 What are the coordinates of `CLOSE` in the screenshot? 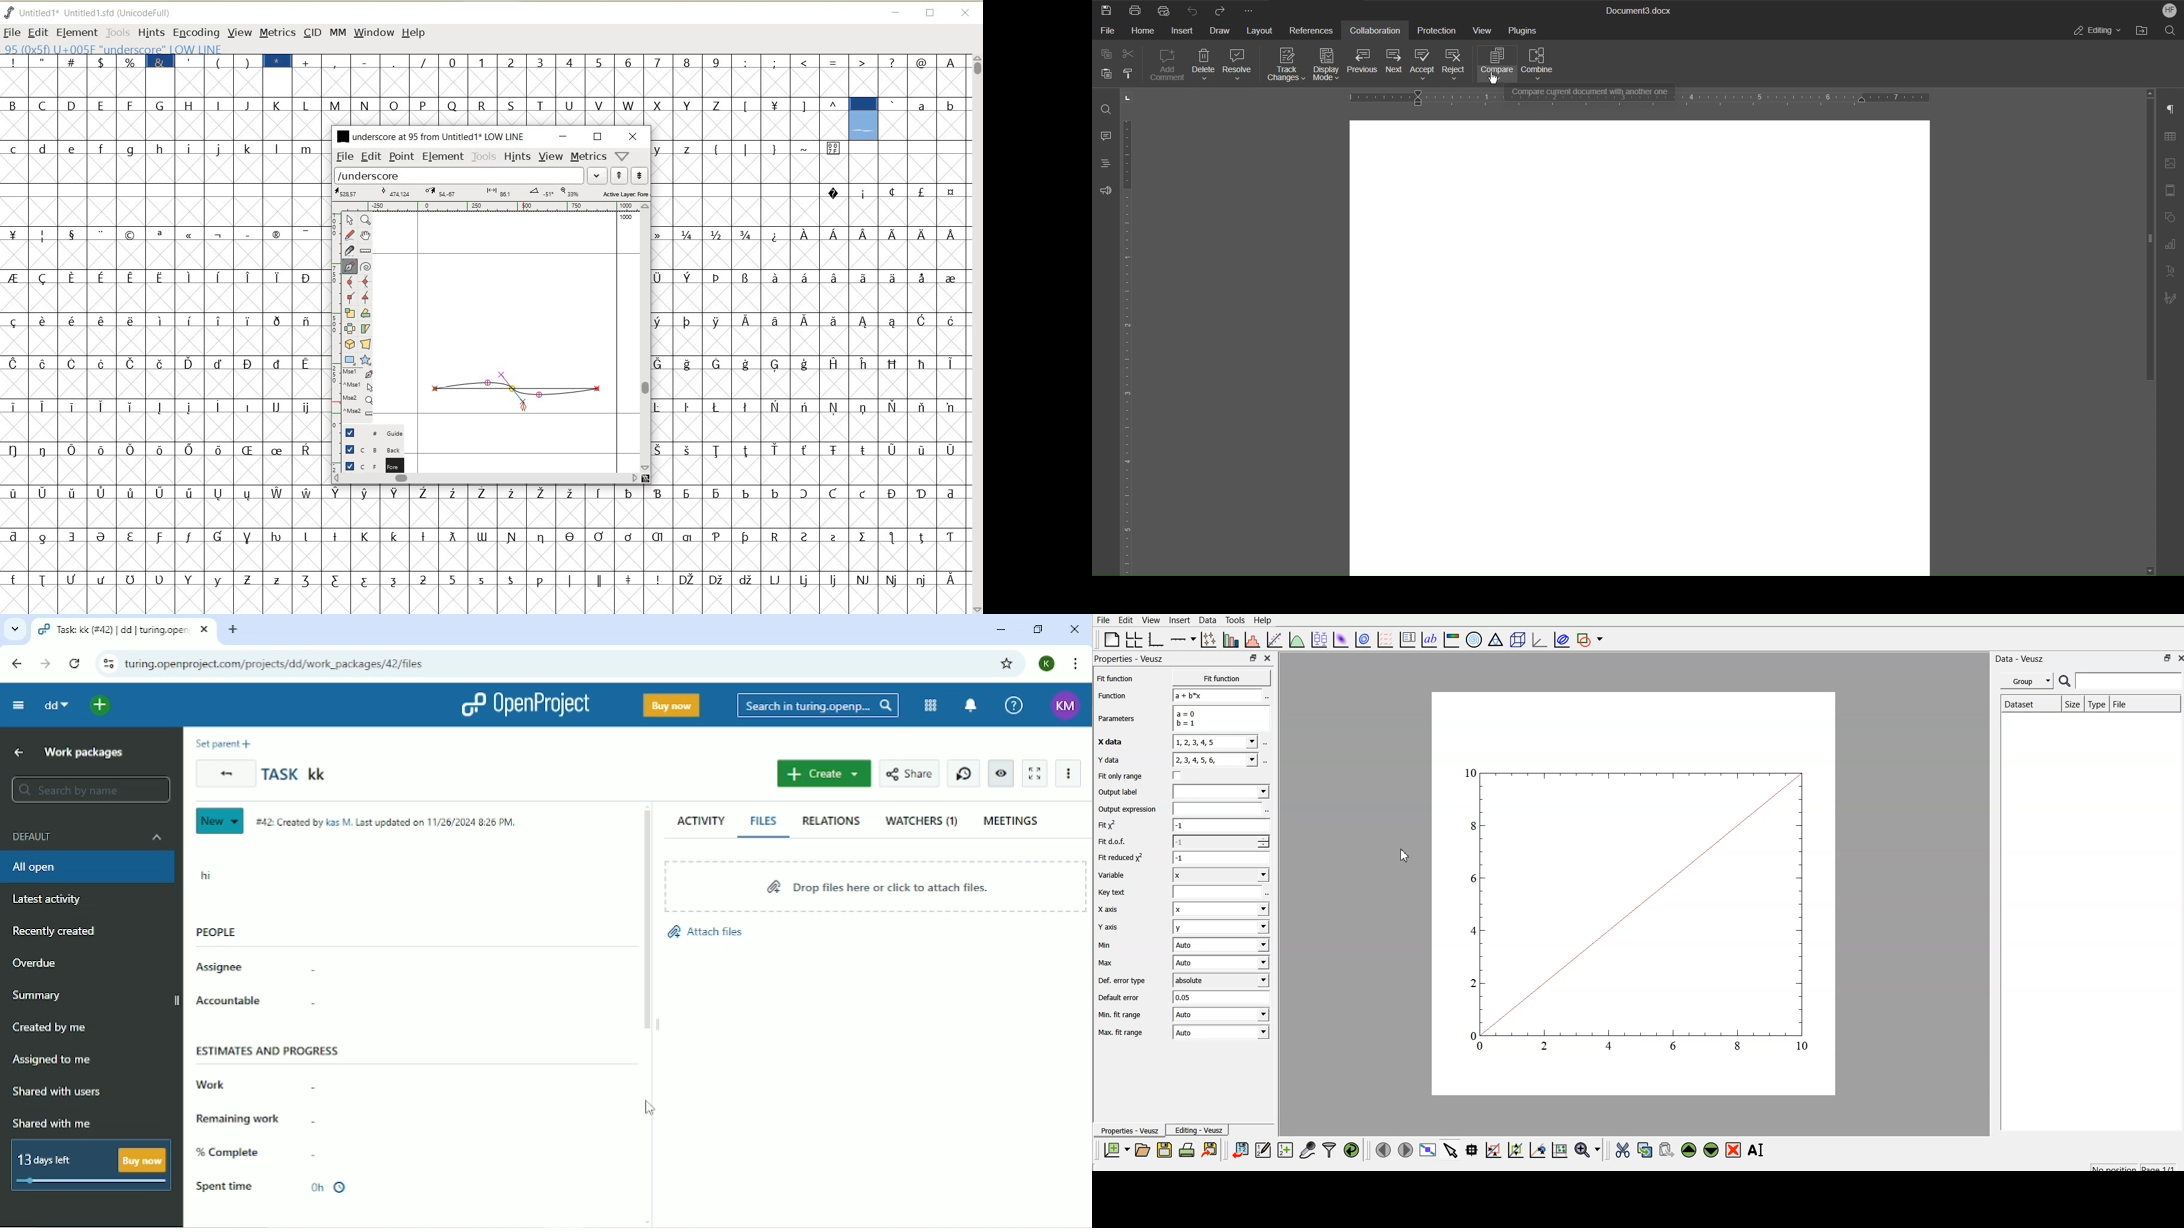 It's located at (634, 136).